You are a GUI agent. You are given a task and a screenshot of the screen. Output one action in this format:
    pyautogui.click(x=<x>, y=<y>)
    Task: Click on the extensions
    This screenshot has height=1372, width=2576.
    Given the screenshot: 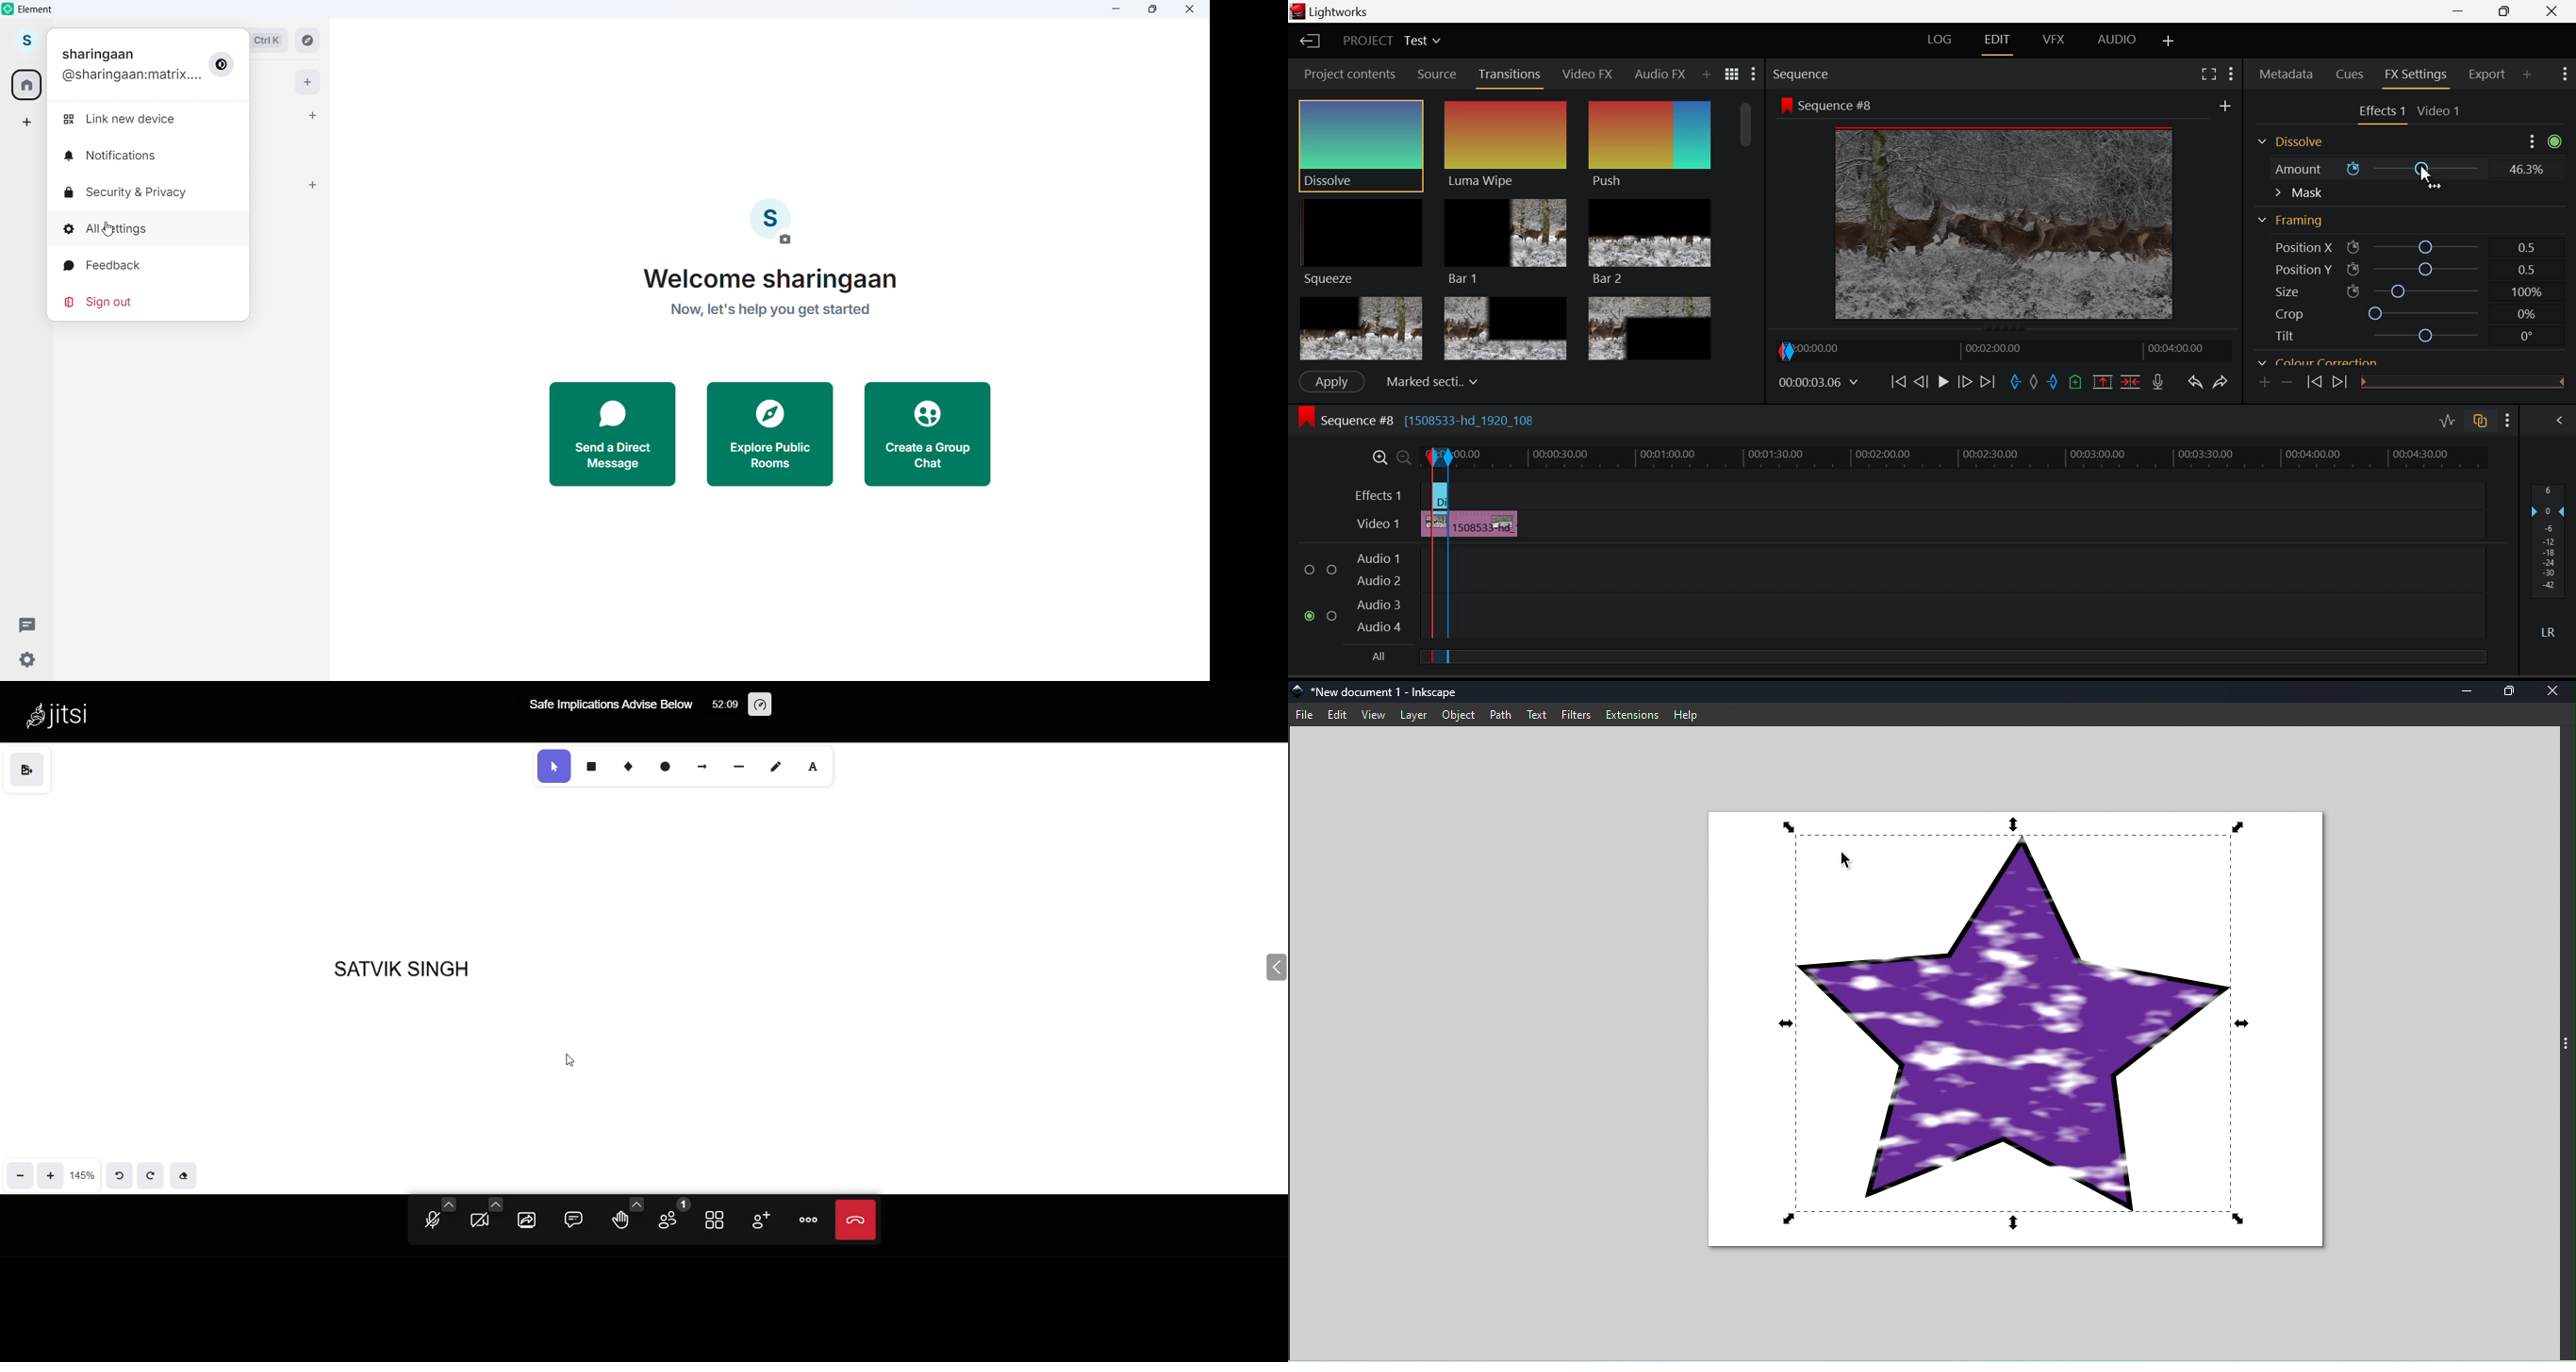 What is the action you would take?
    pyautogui.click(x=1631, y=713)
    